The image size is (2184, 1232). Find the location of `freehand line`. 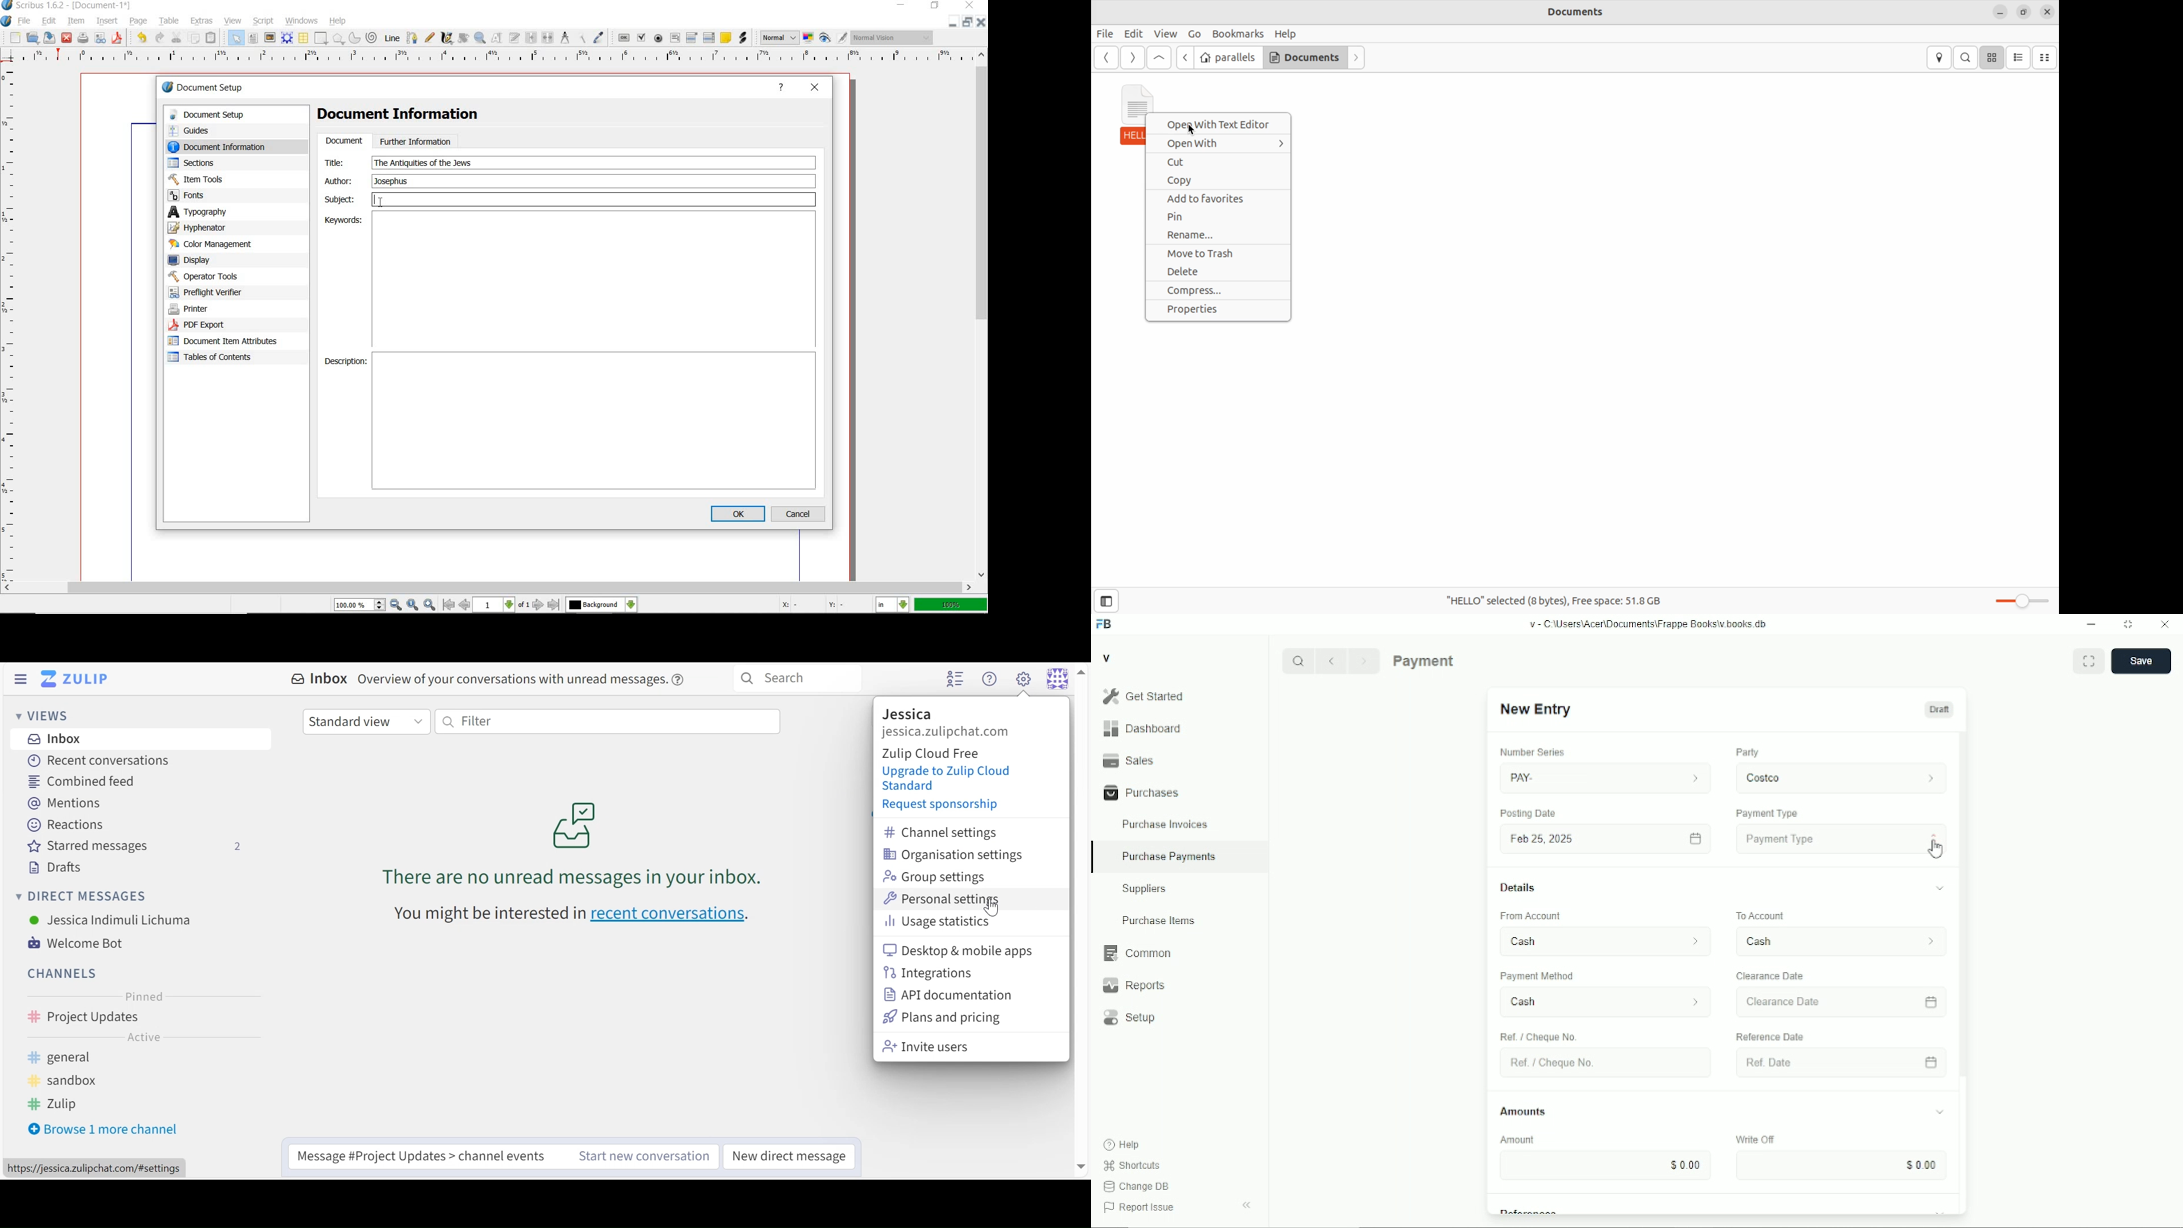

freehand line is located at coordinates (429, 37).